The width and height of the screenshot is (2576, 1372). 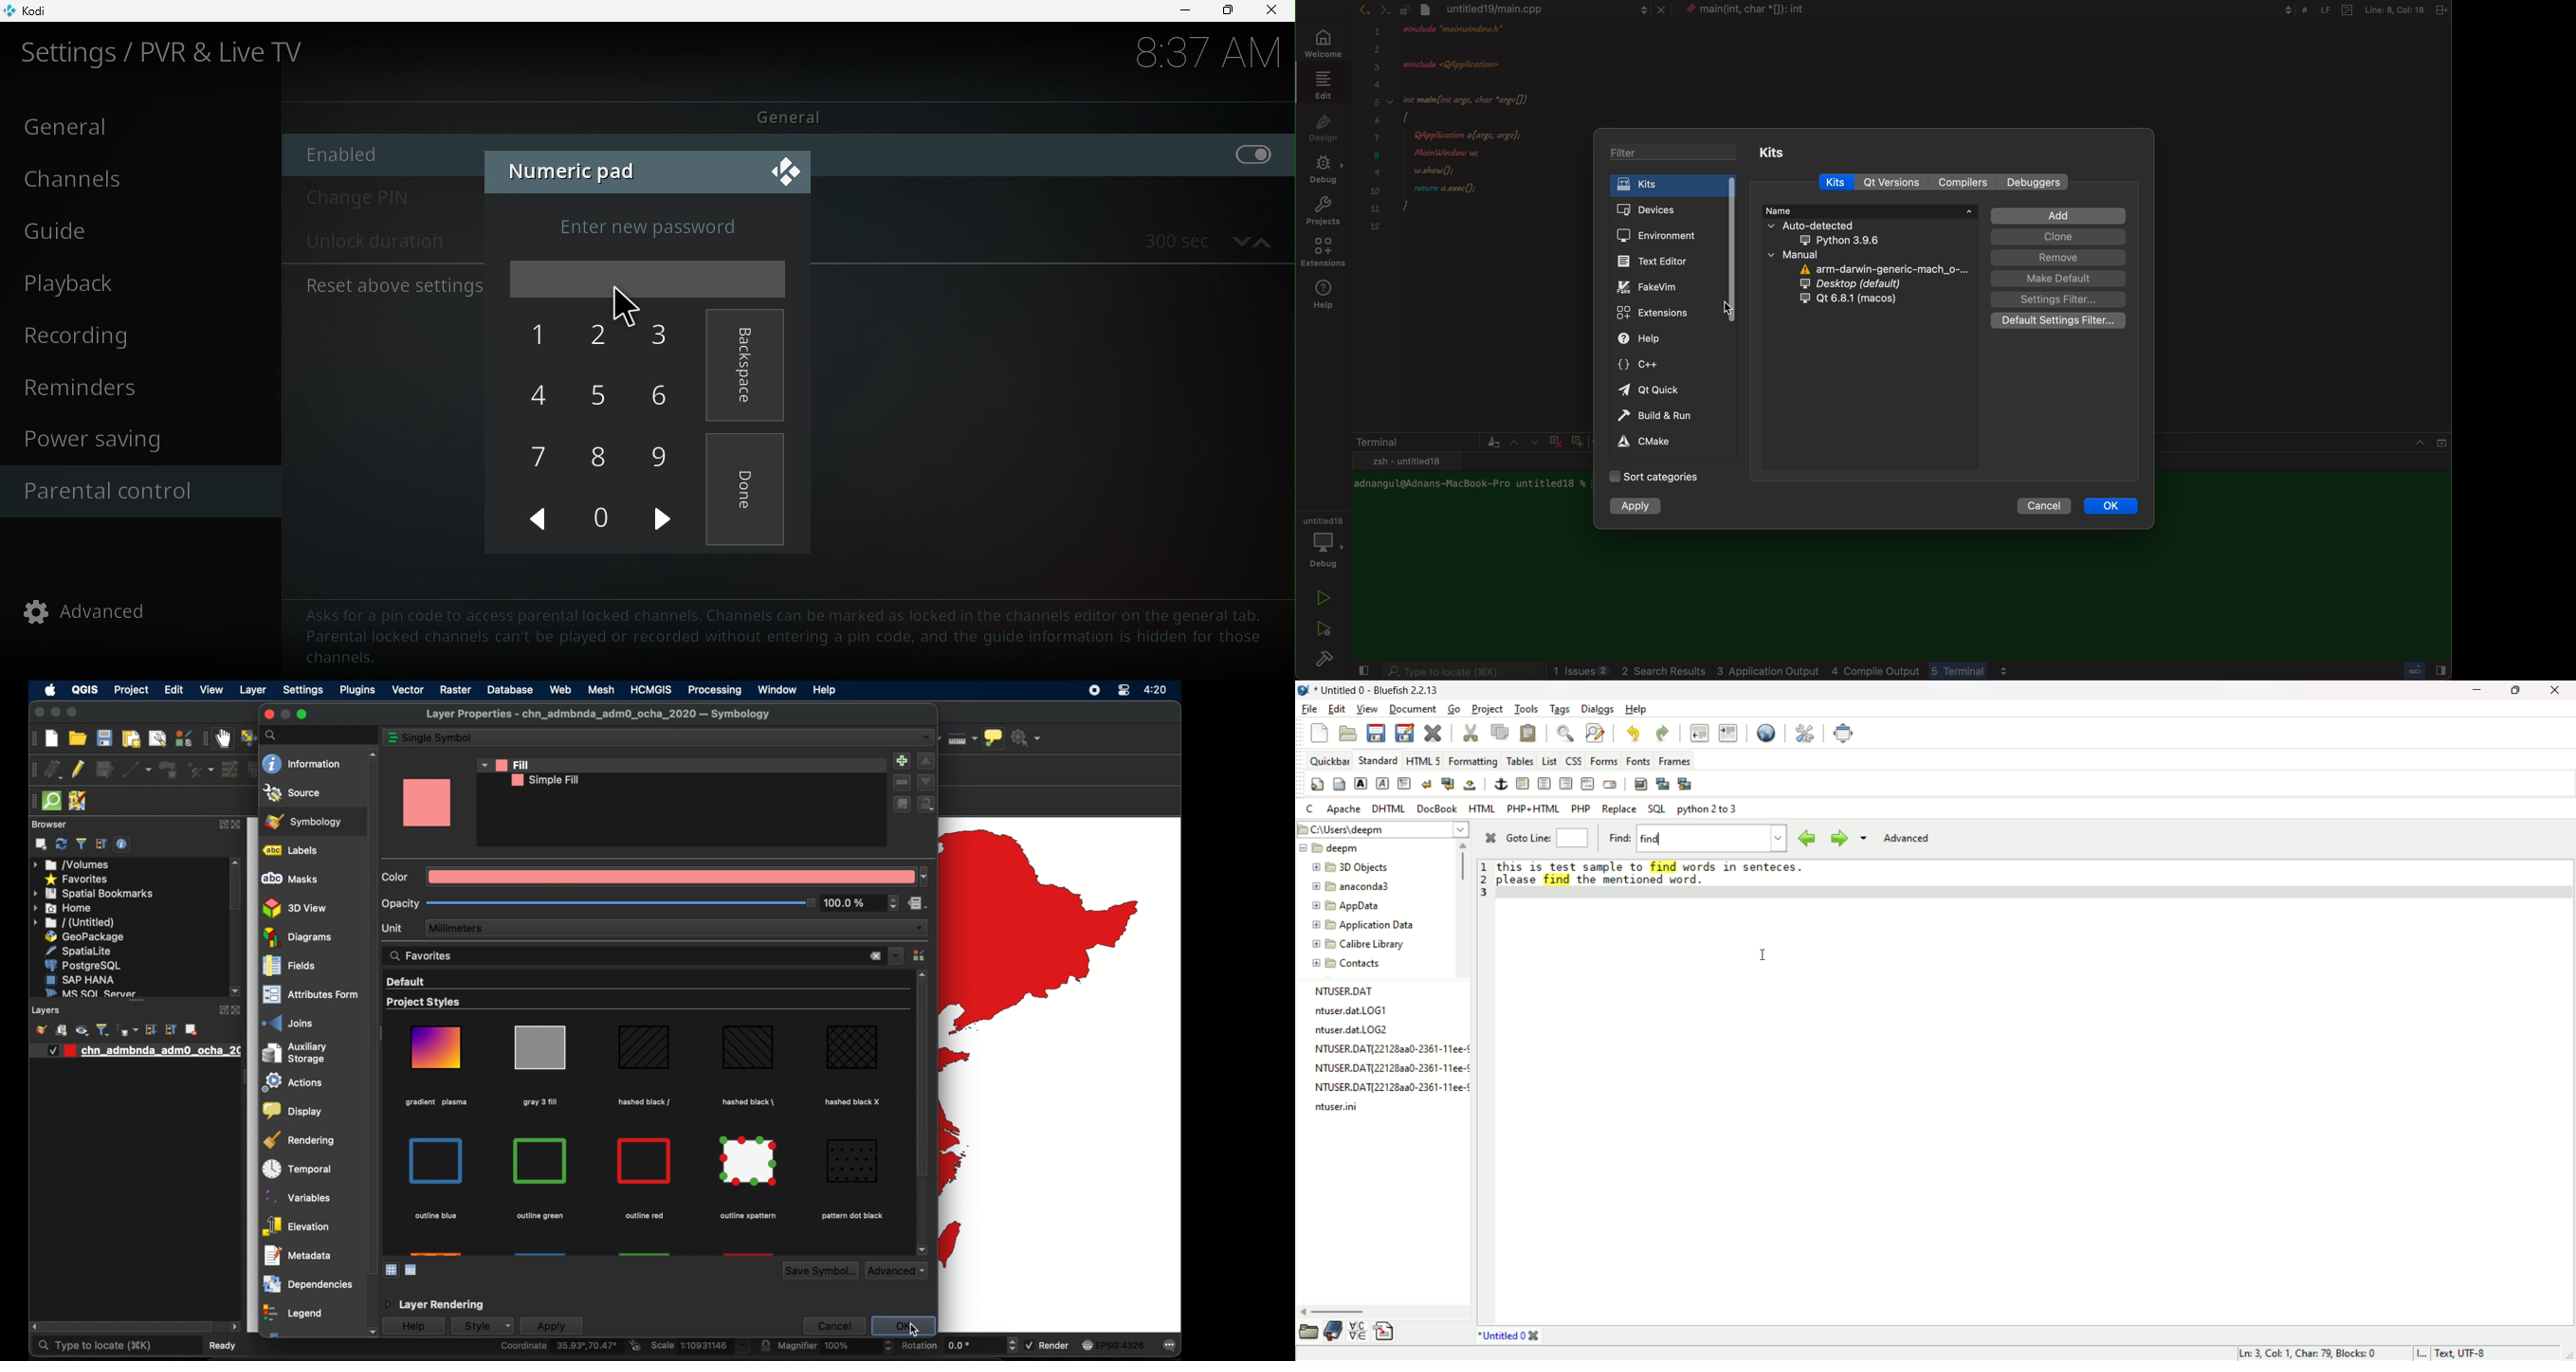 What do you see at coordinates (1544, 785) in the screenshot?
I see `center` at bounding box center [1544, 785].